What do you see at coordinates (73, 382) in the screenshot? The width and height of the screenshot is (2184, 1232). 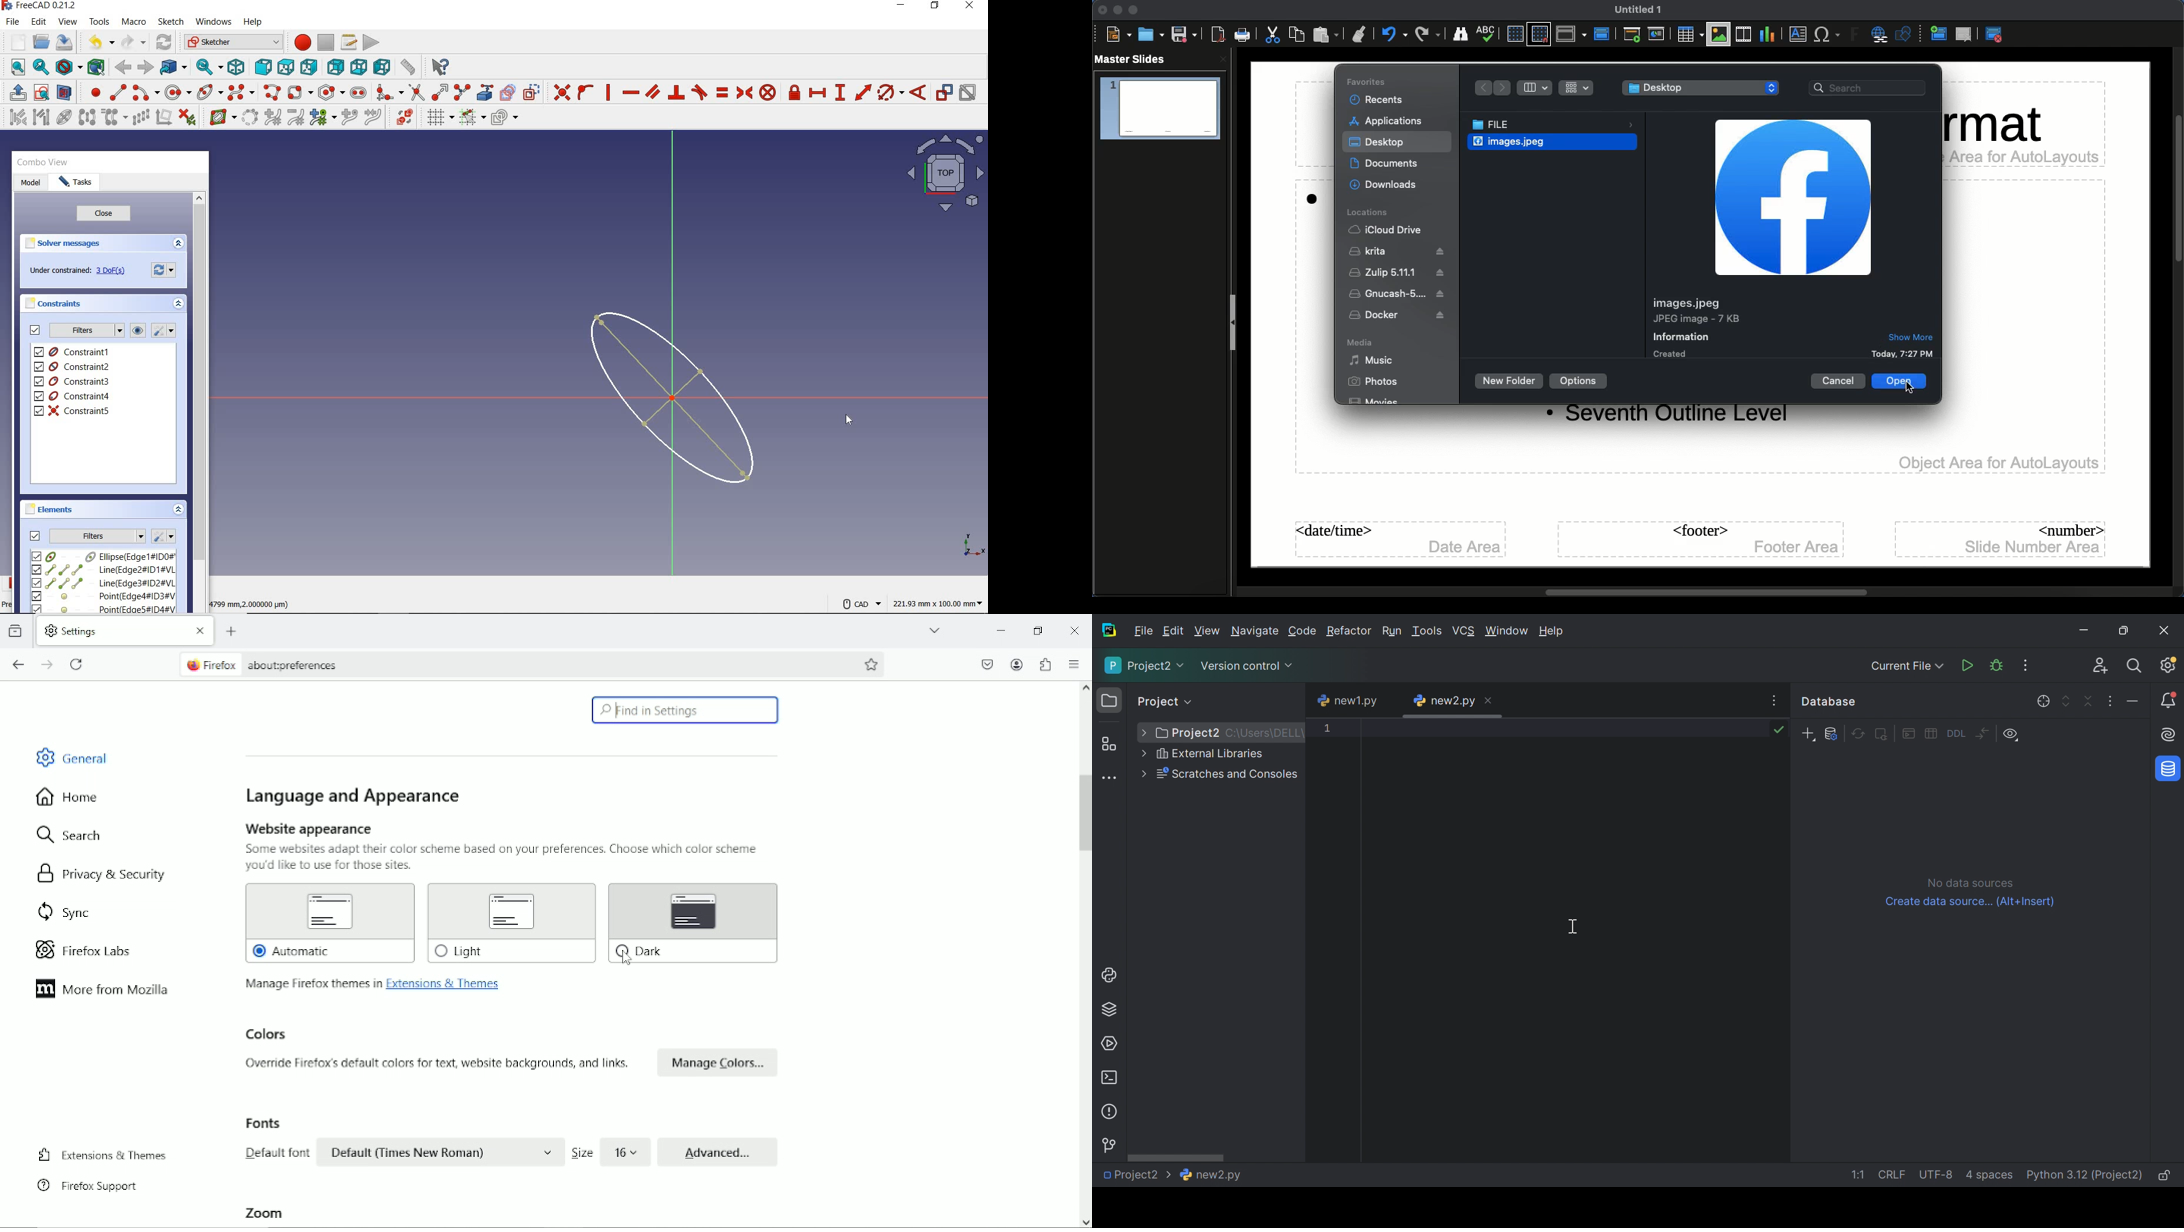 I see `constraint3` at bounding box center [73, 382].